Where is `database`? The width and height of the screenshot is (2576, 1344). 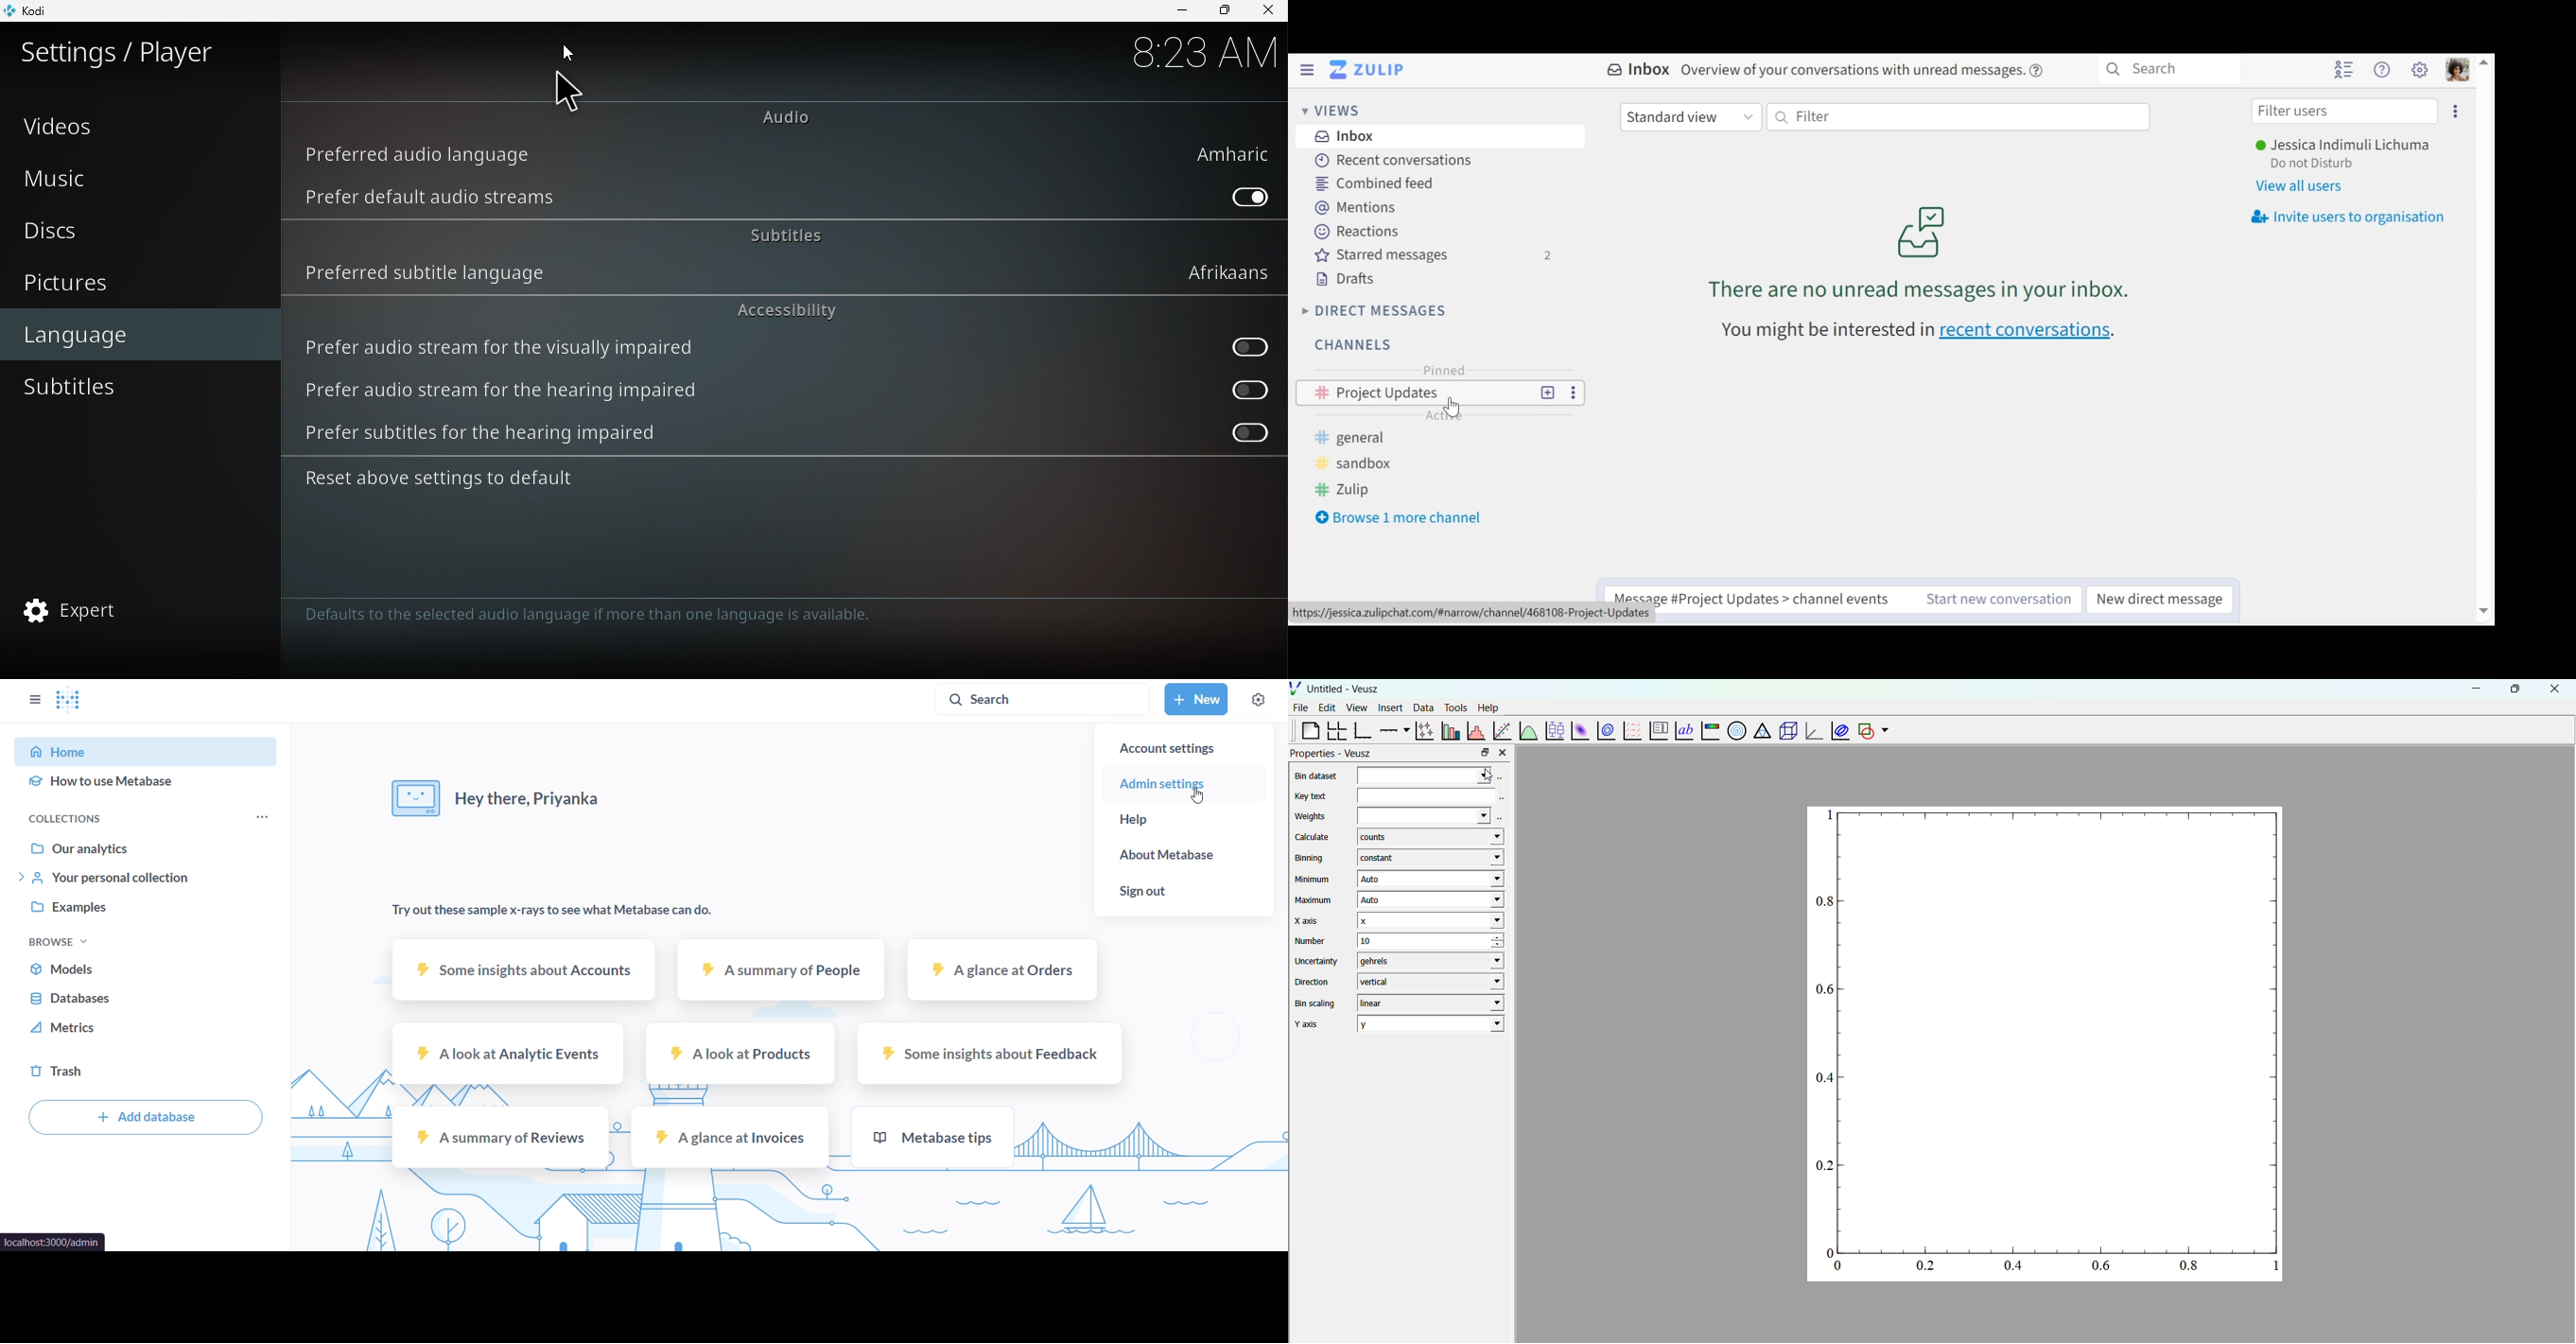
database is located at coordinates (150, 996).